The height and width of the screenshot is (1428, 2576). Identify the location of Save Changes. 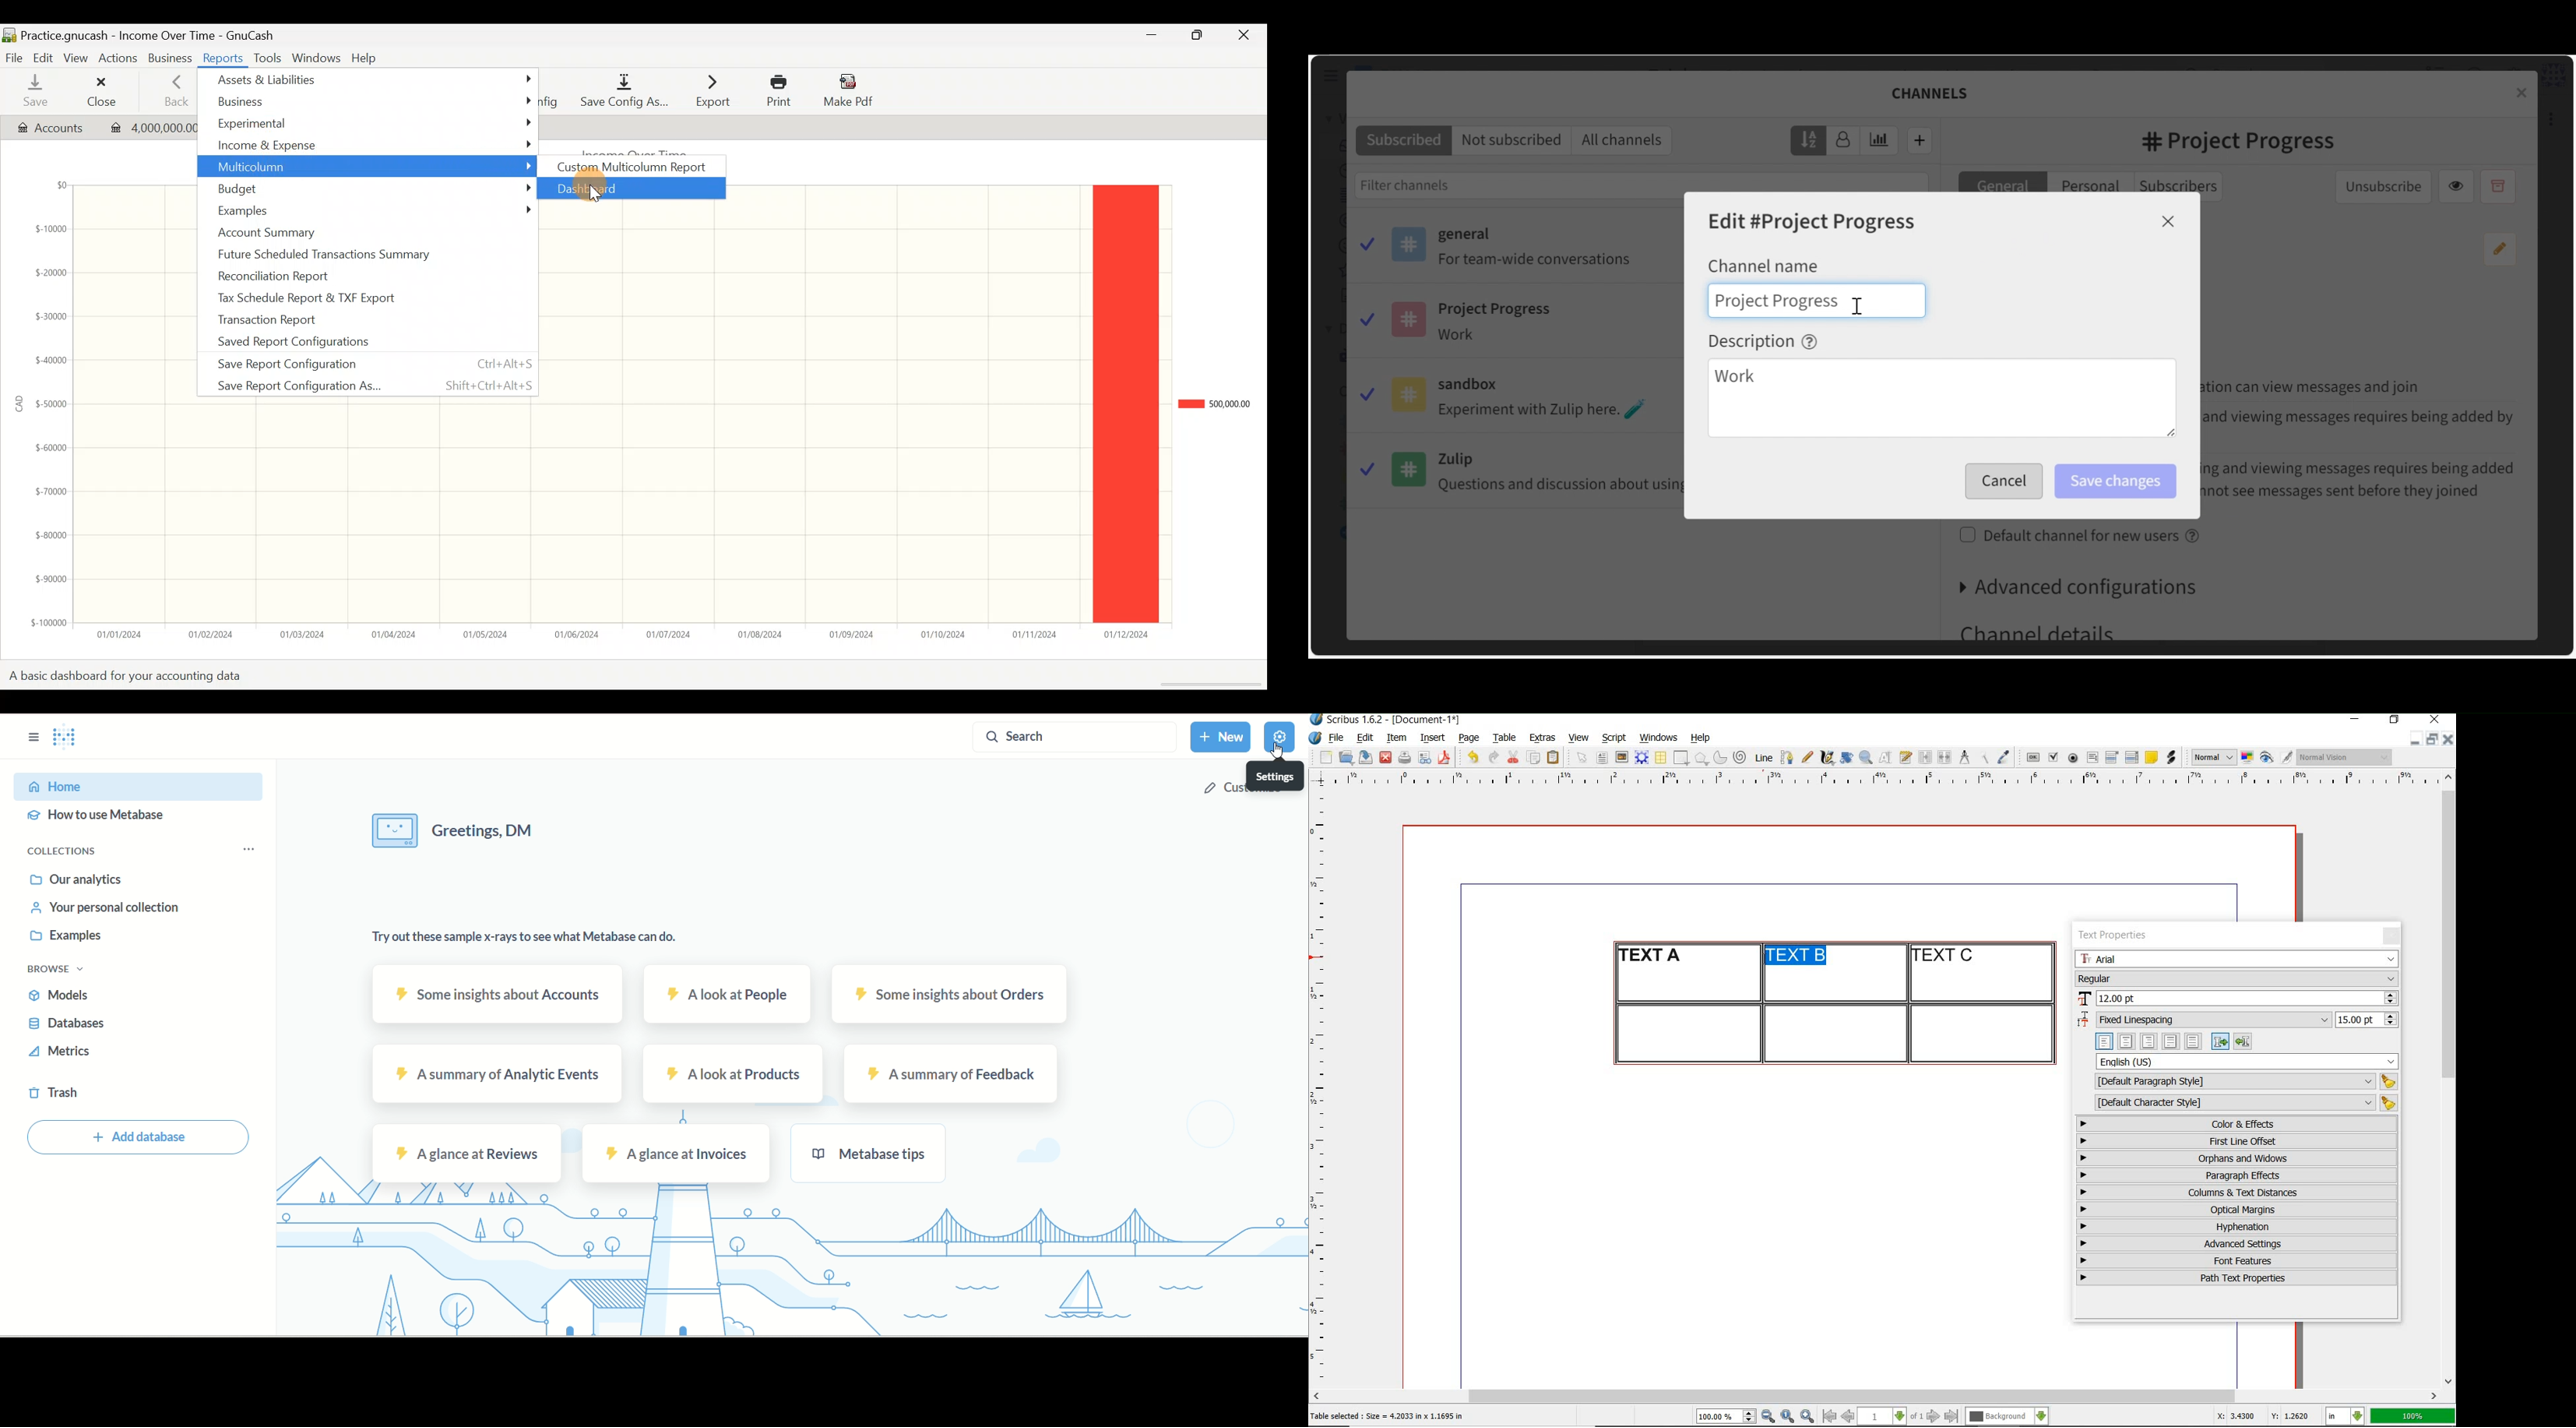
(2115, 482).